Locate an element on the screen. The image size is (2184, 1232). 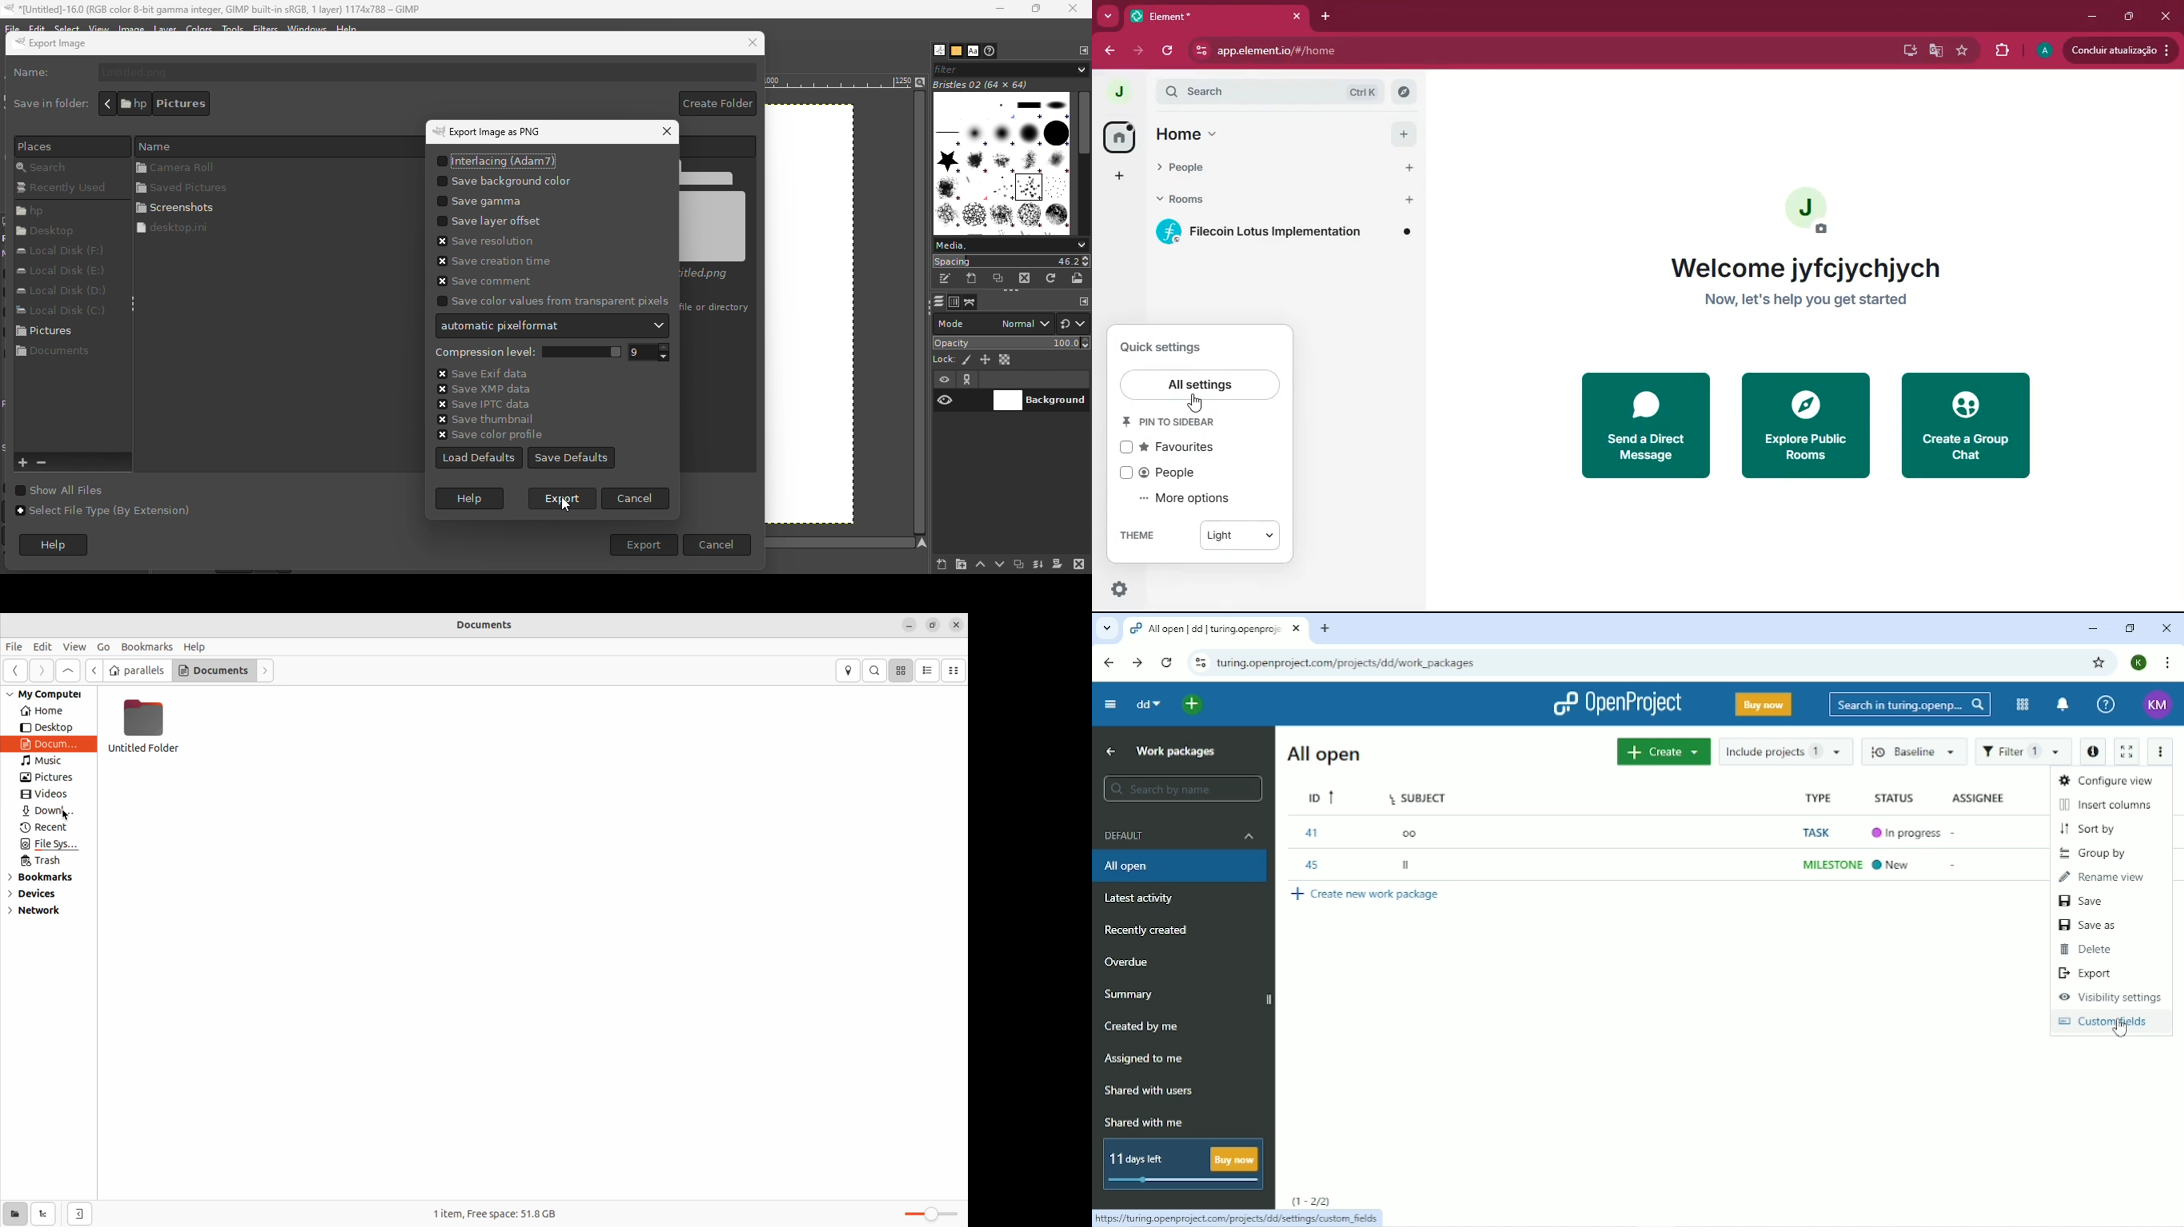
more options is located at coordinates (1197, 500).